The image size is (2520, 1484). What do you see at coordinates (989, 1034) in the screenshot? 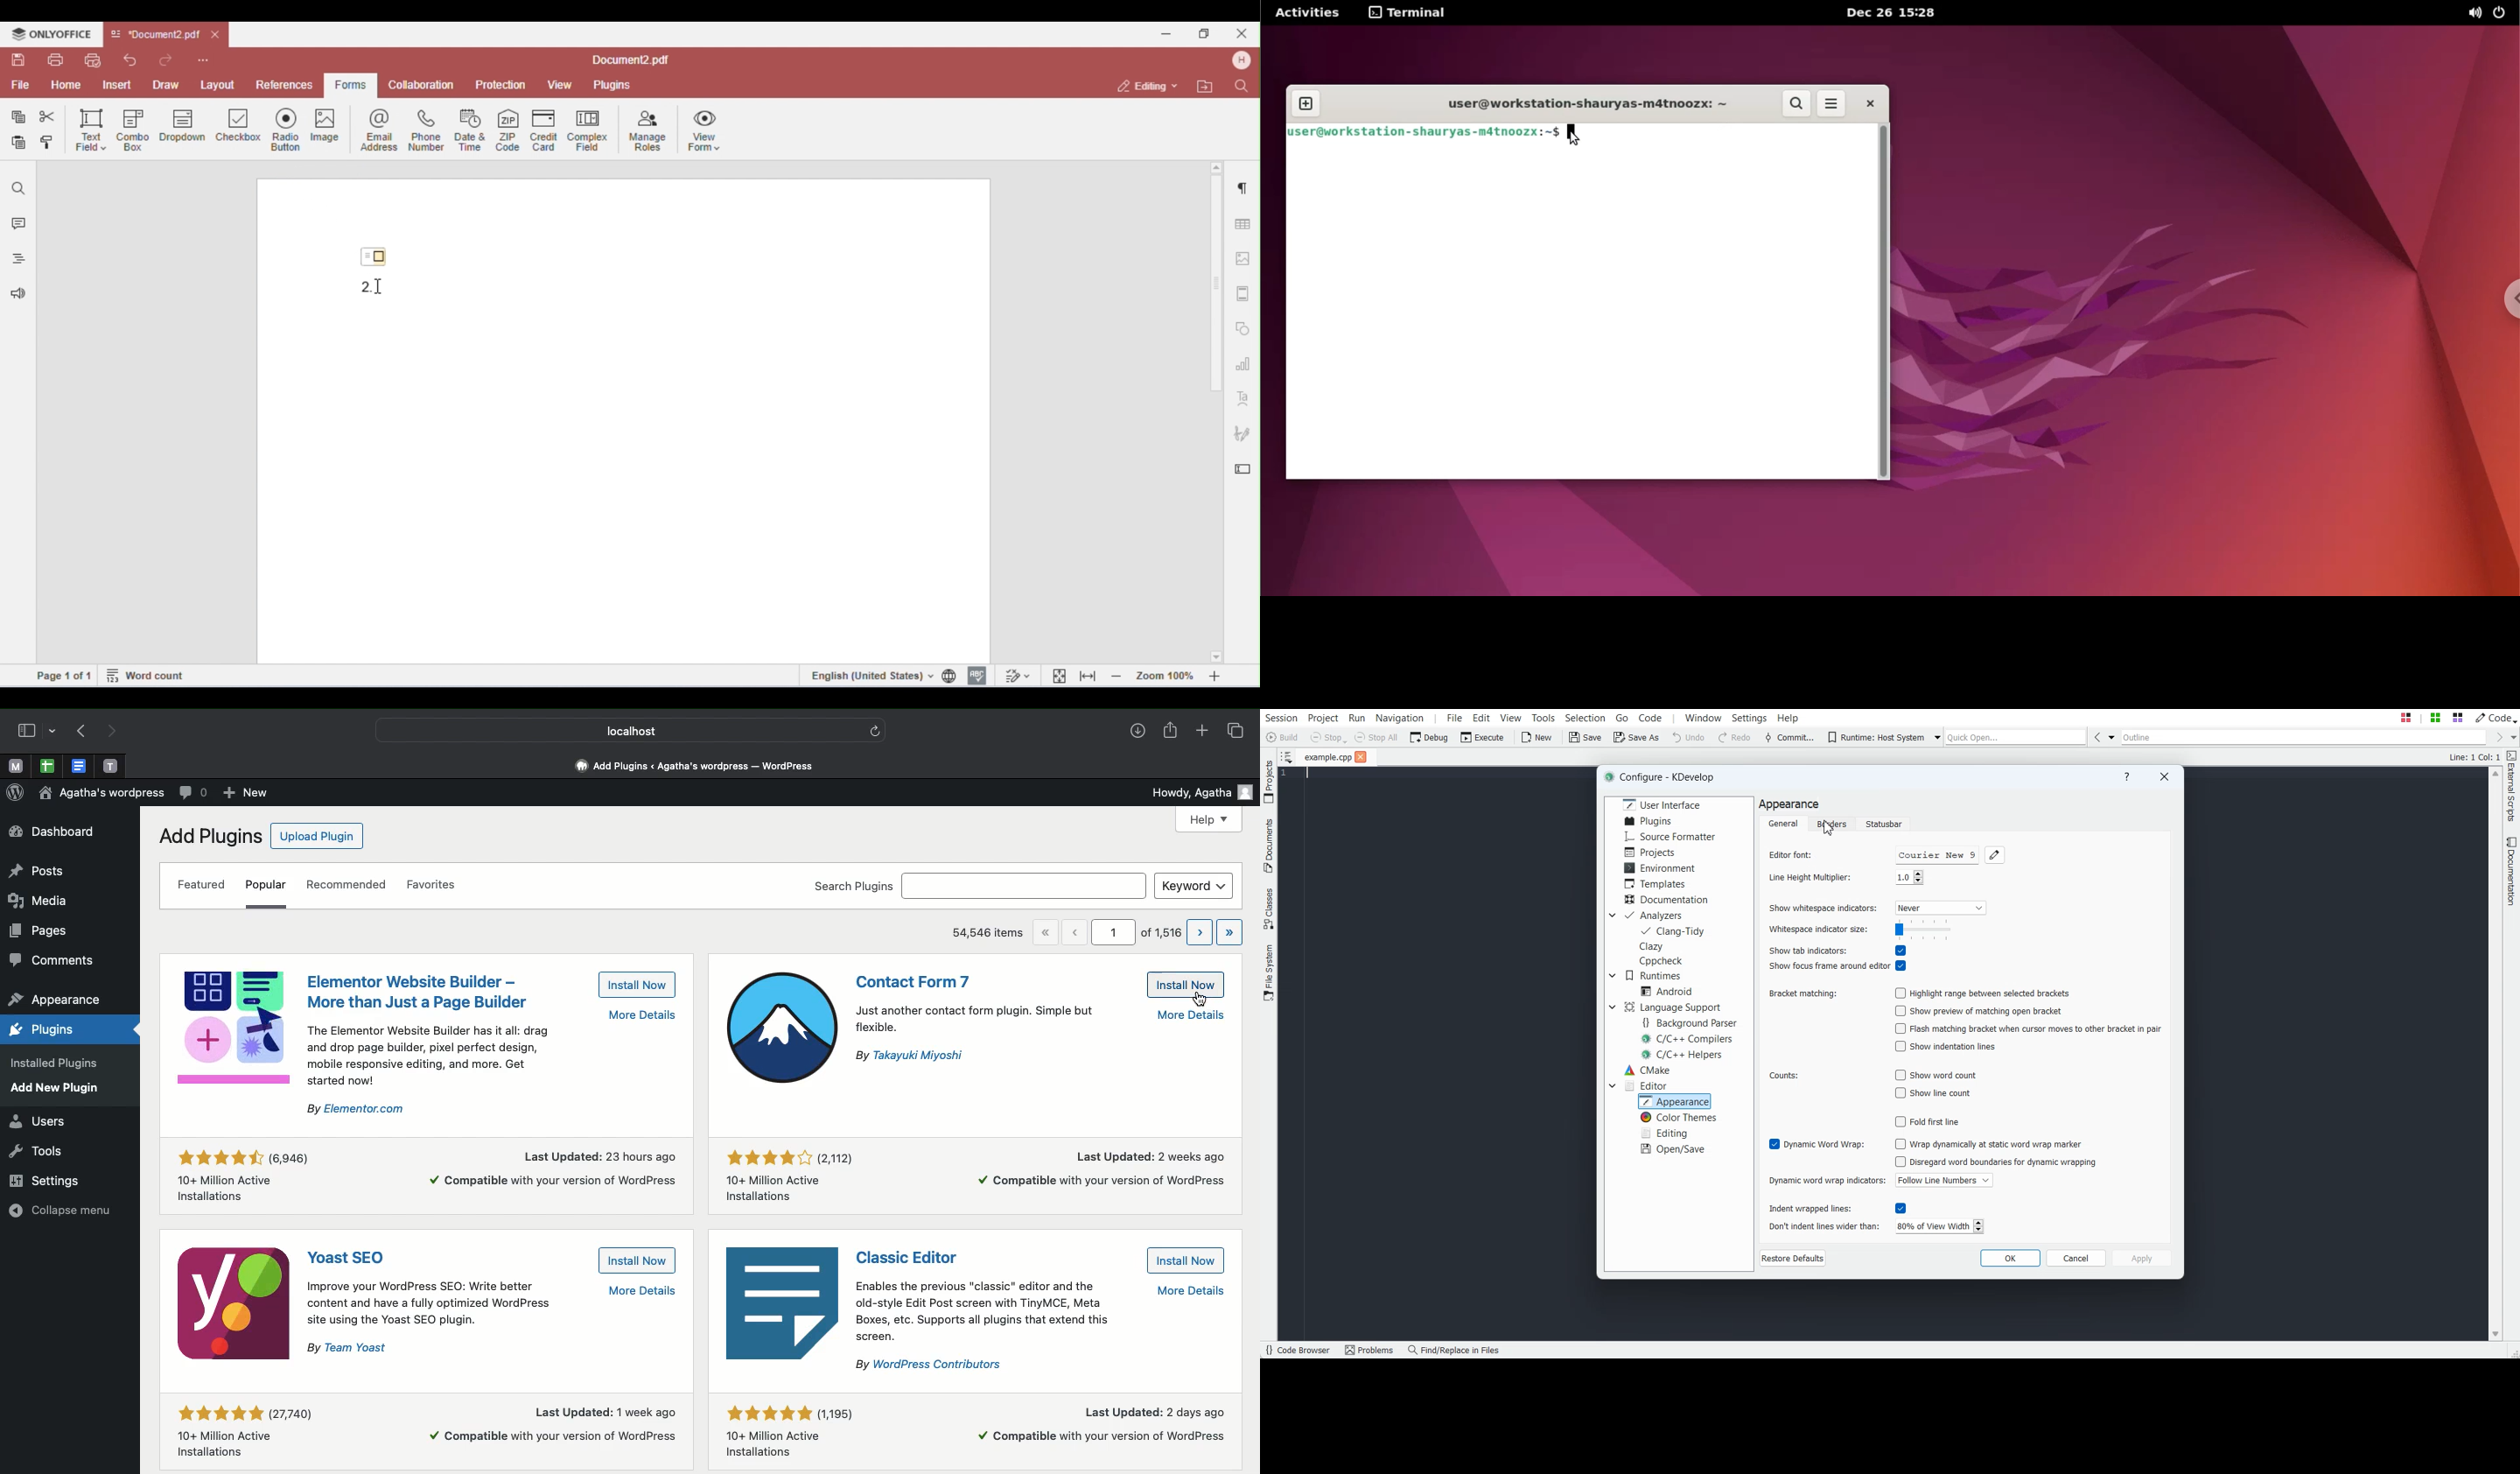
I see `Informational text` at bounding box center [989, 1034].